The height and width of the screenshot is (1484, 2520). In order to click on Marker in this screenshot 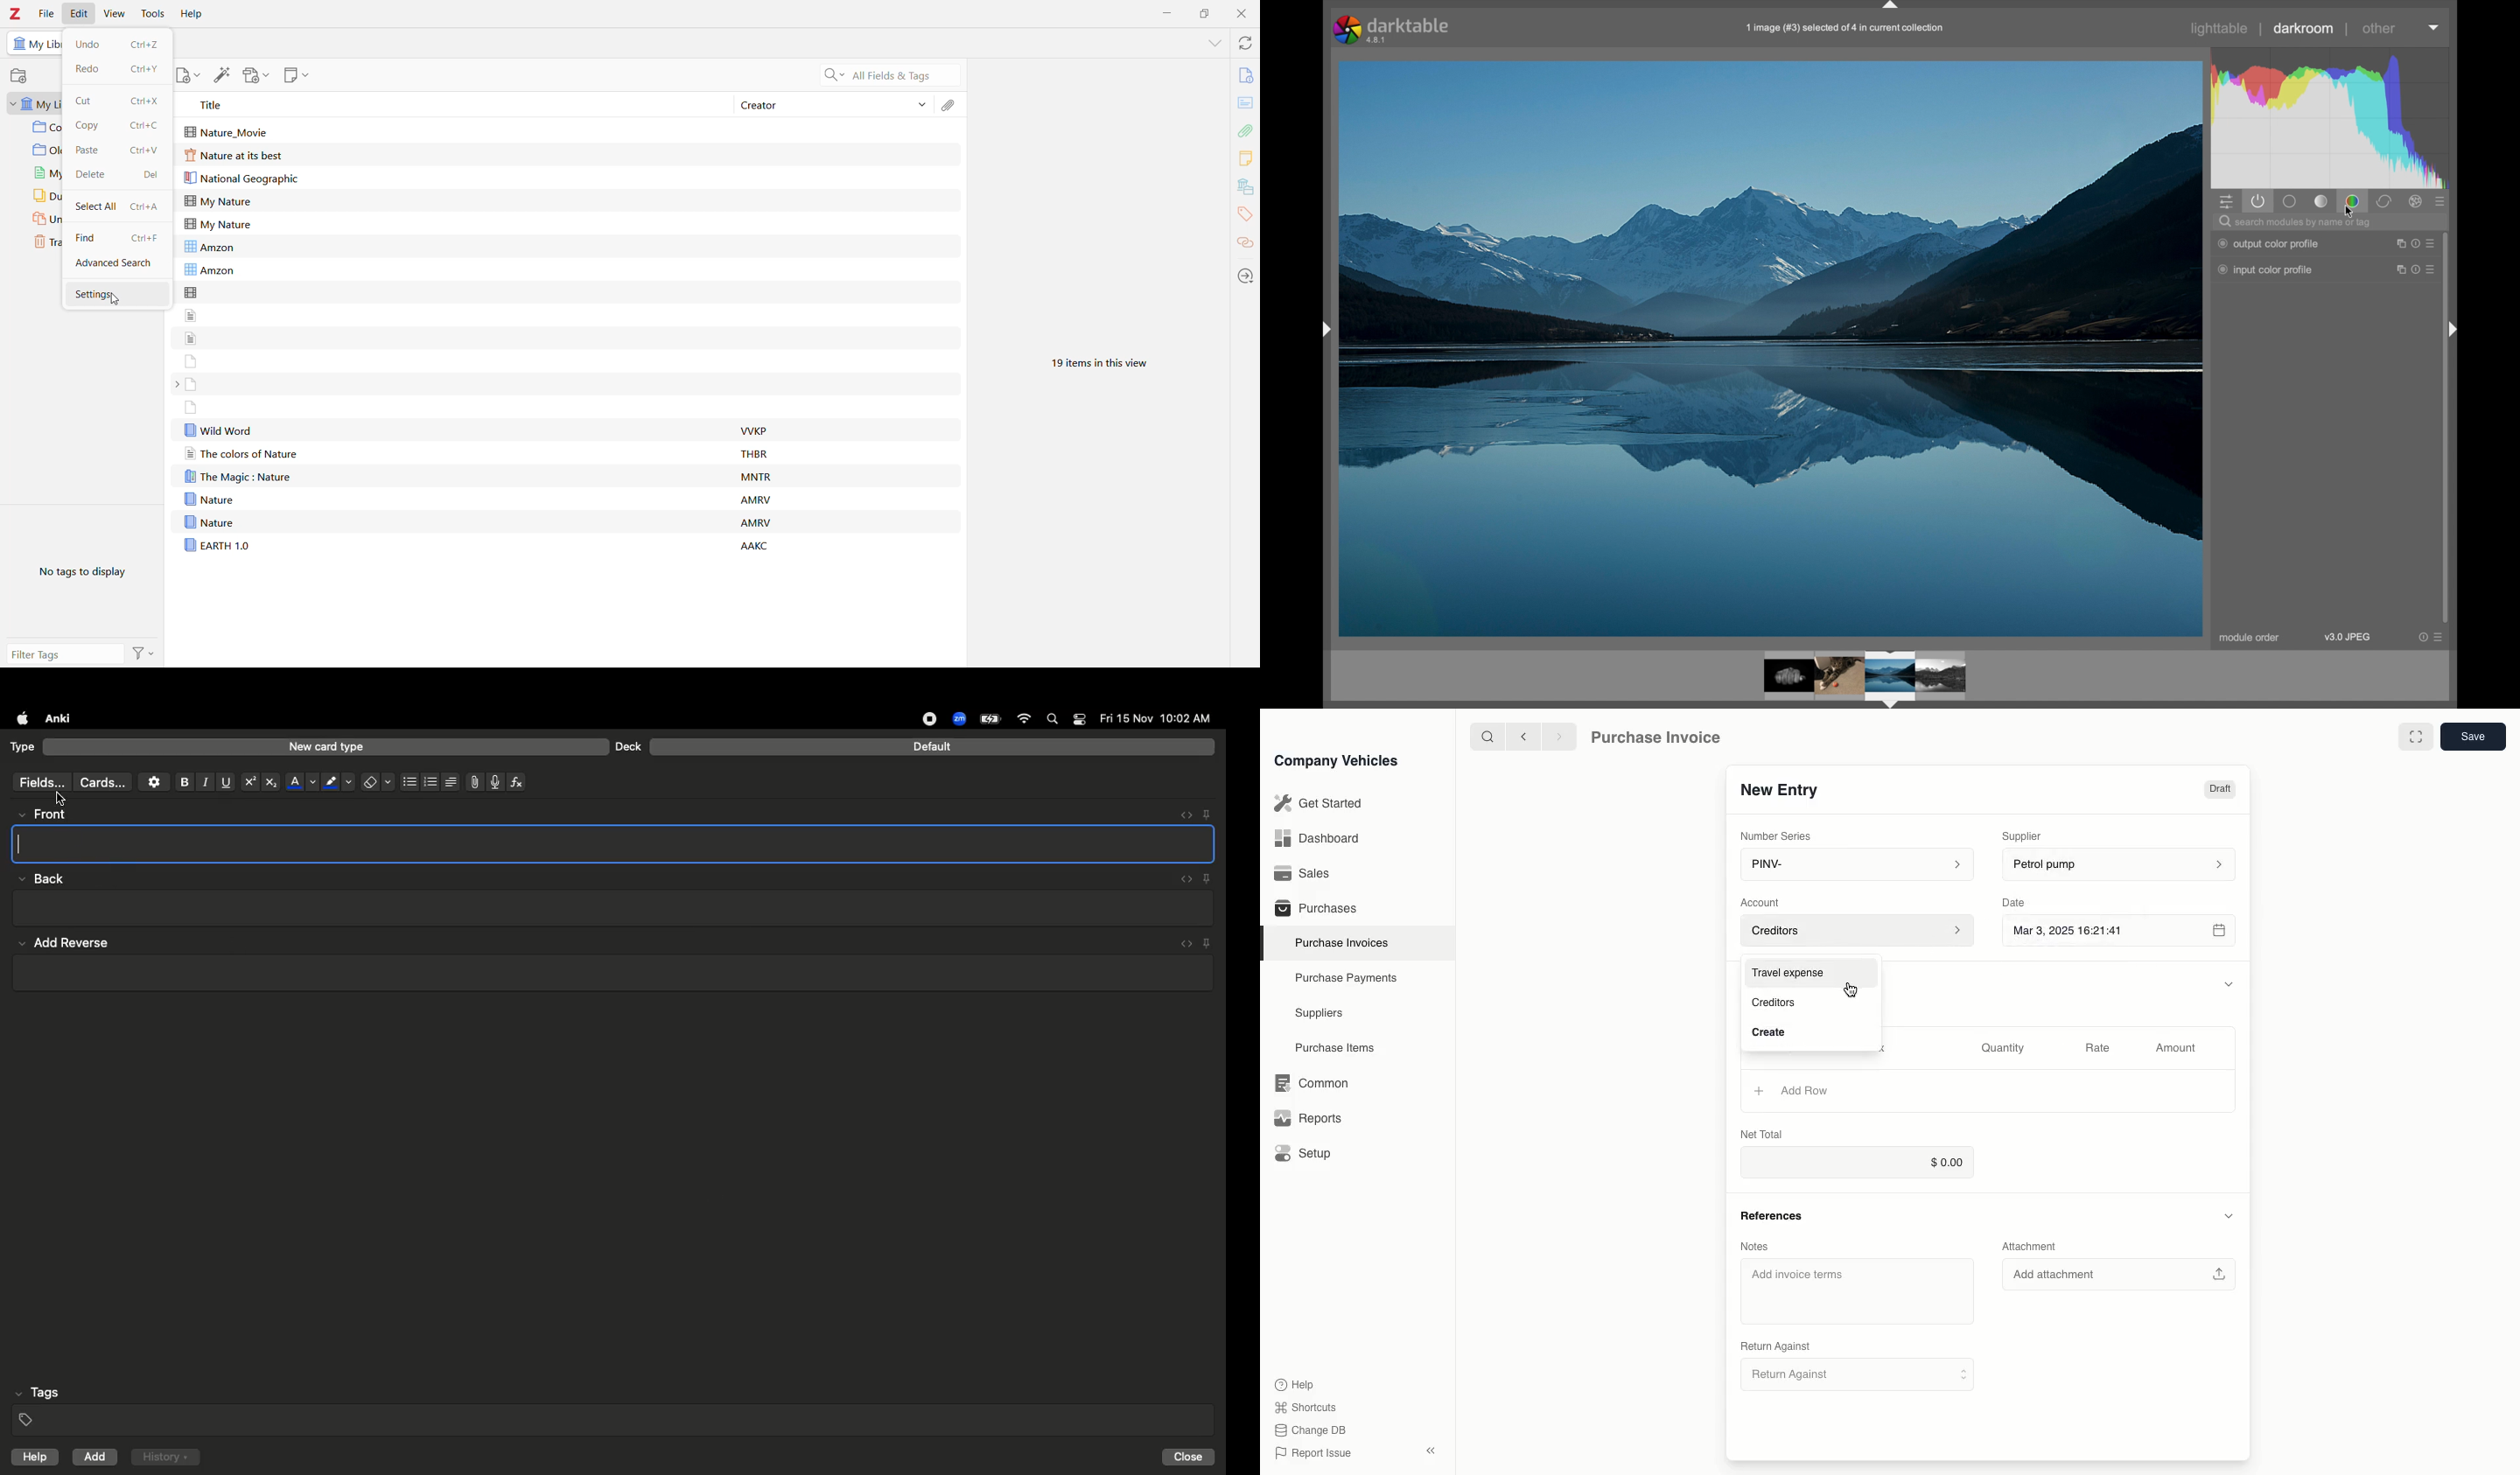, I will do `click(338, 784)`.